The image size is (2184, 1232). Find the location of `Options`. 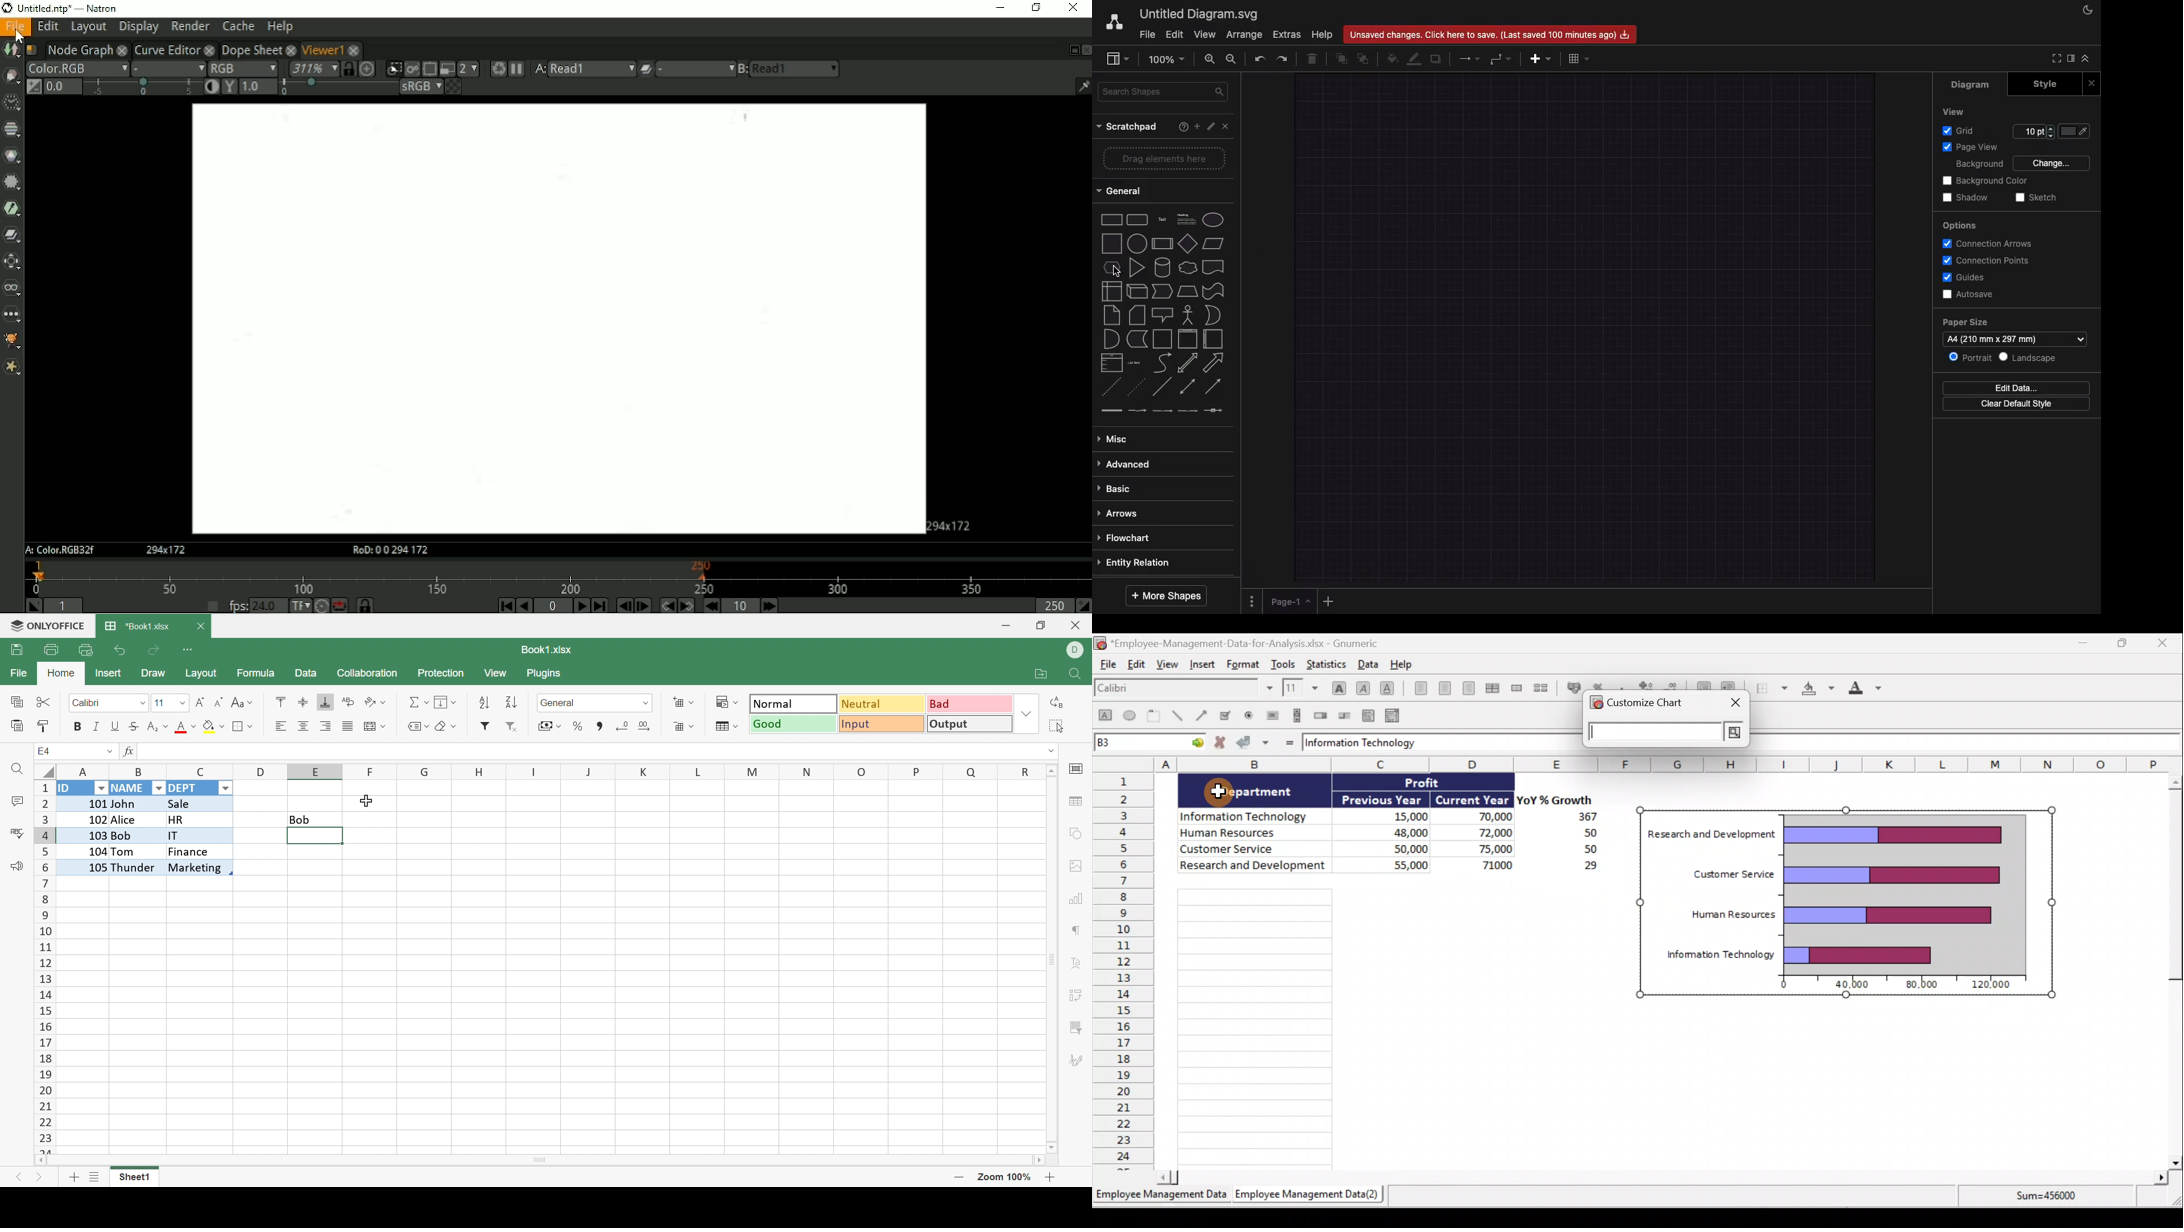

Options is located at coordinates (1964, 226).